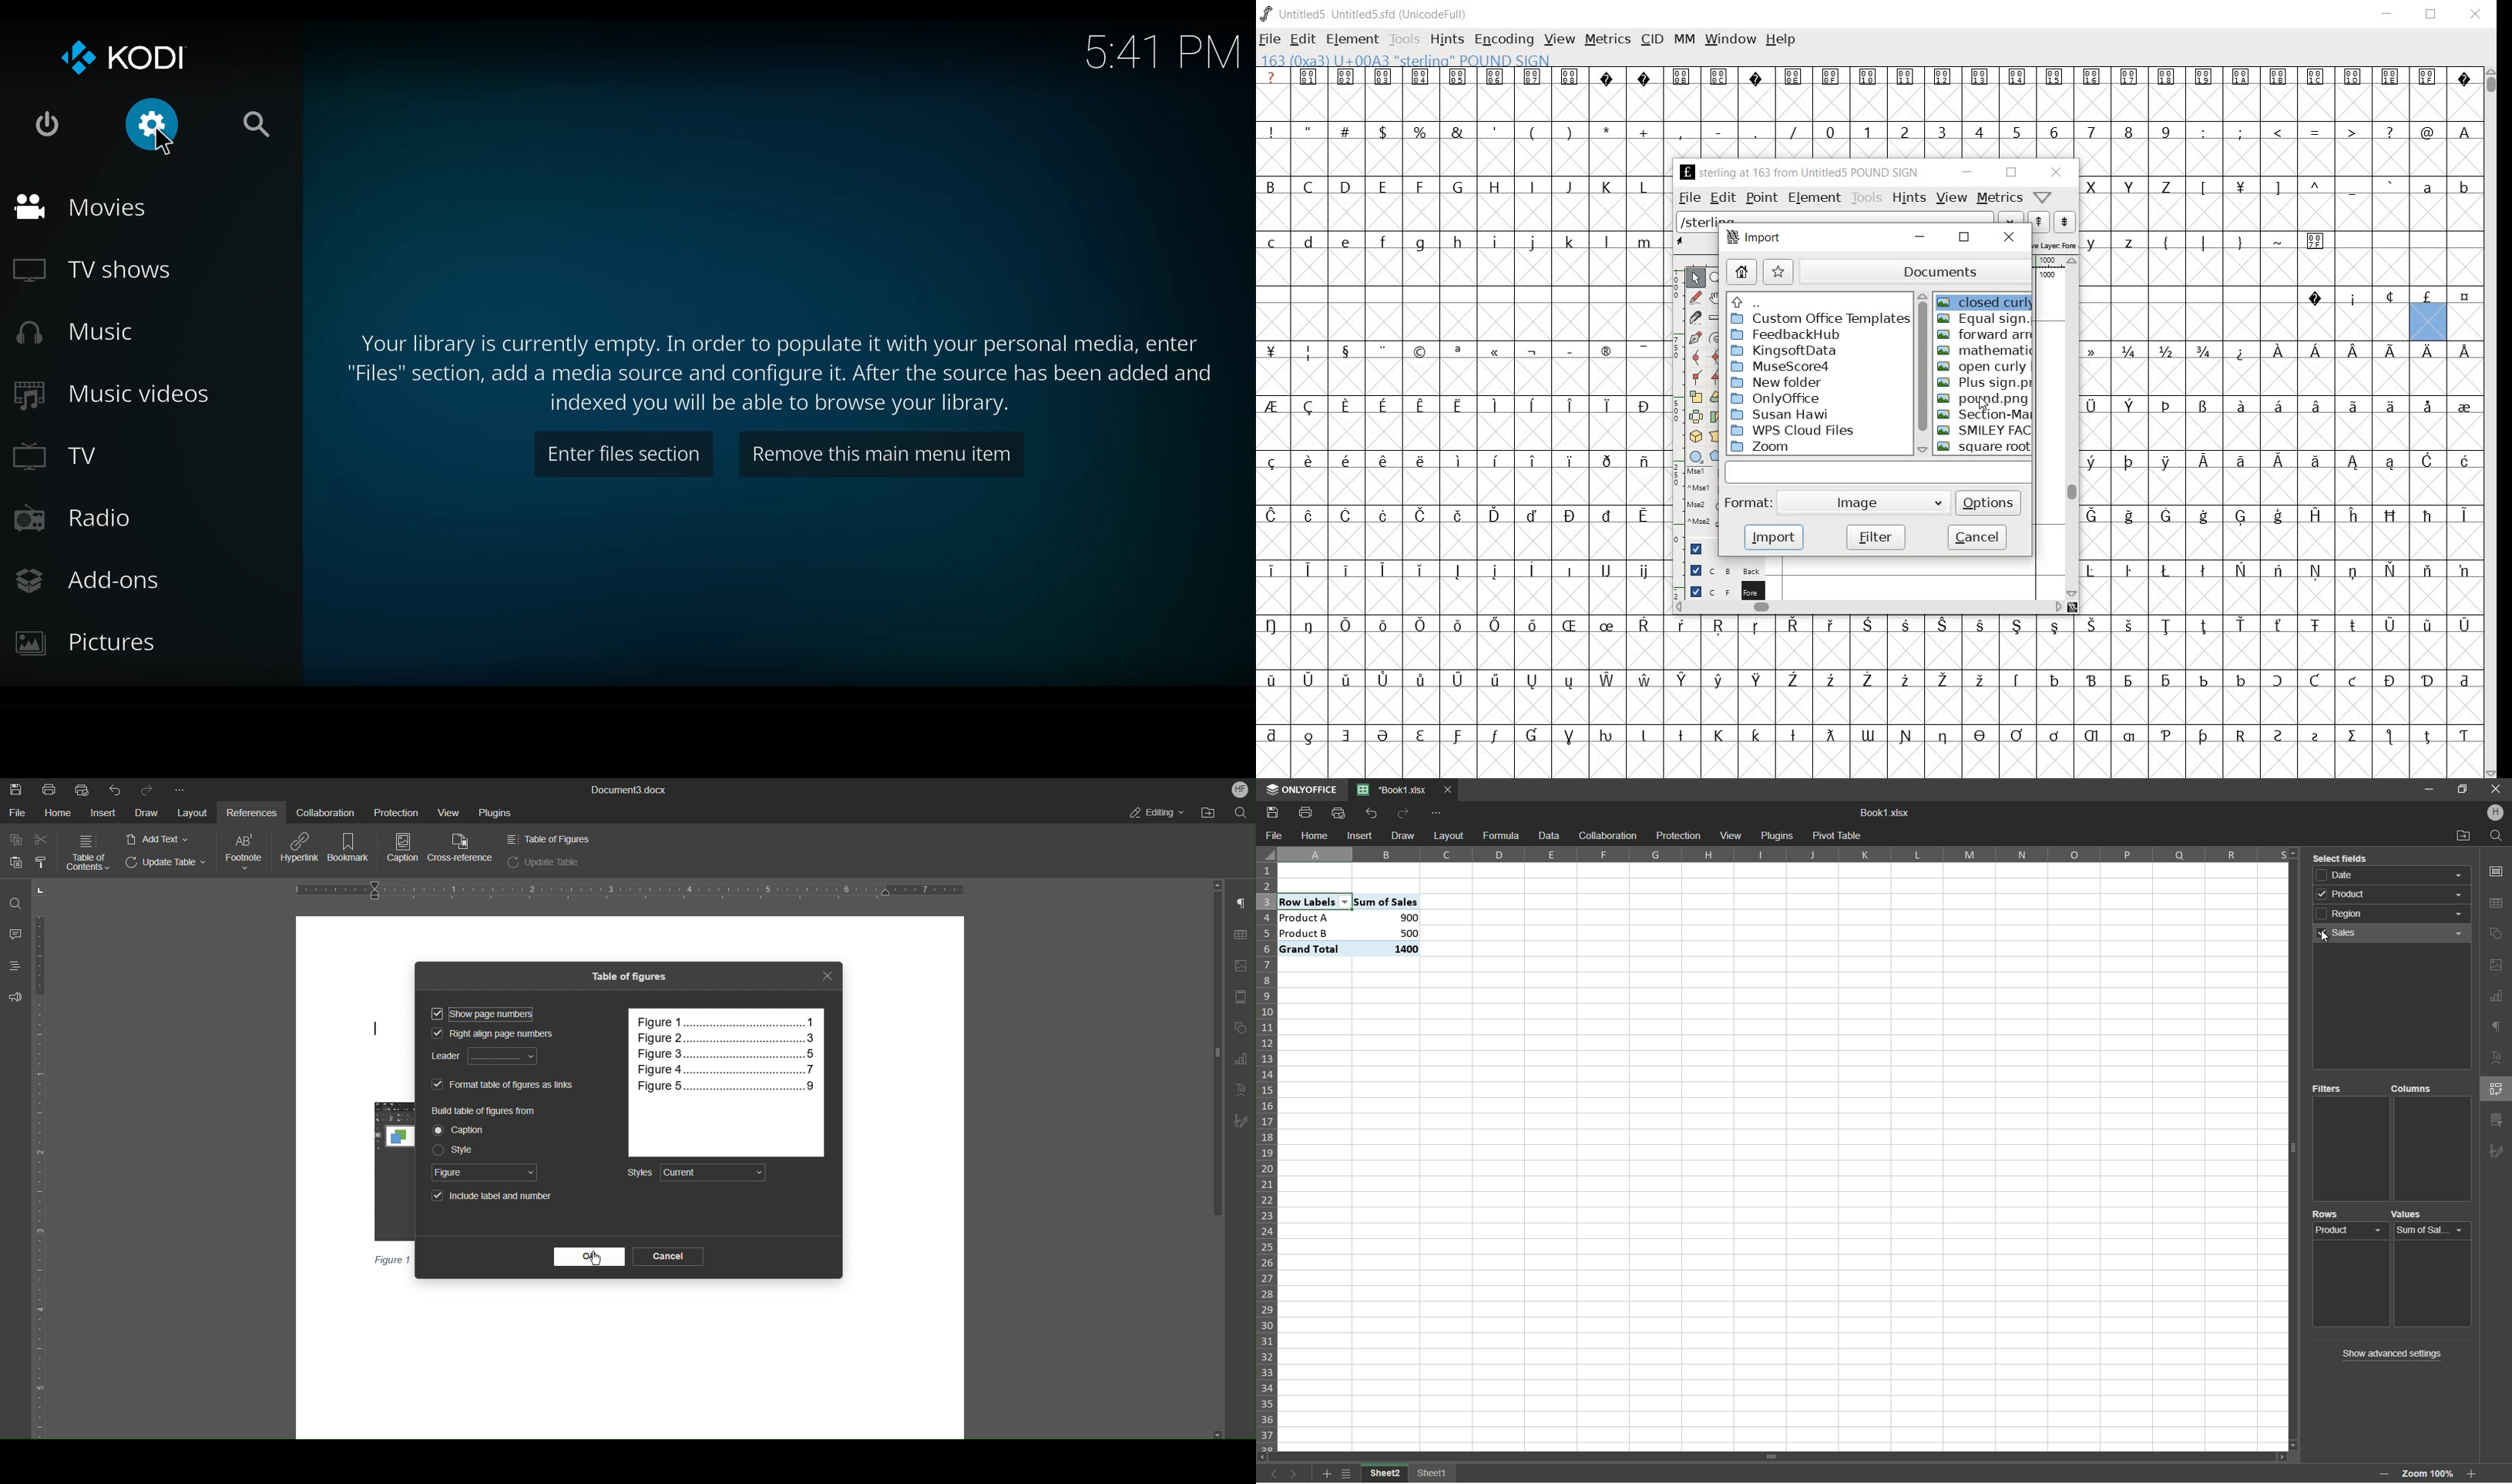  I want to click on Symbol, so click(1794, 77).